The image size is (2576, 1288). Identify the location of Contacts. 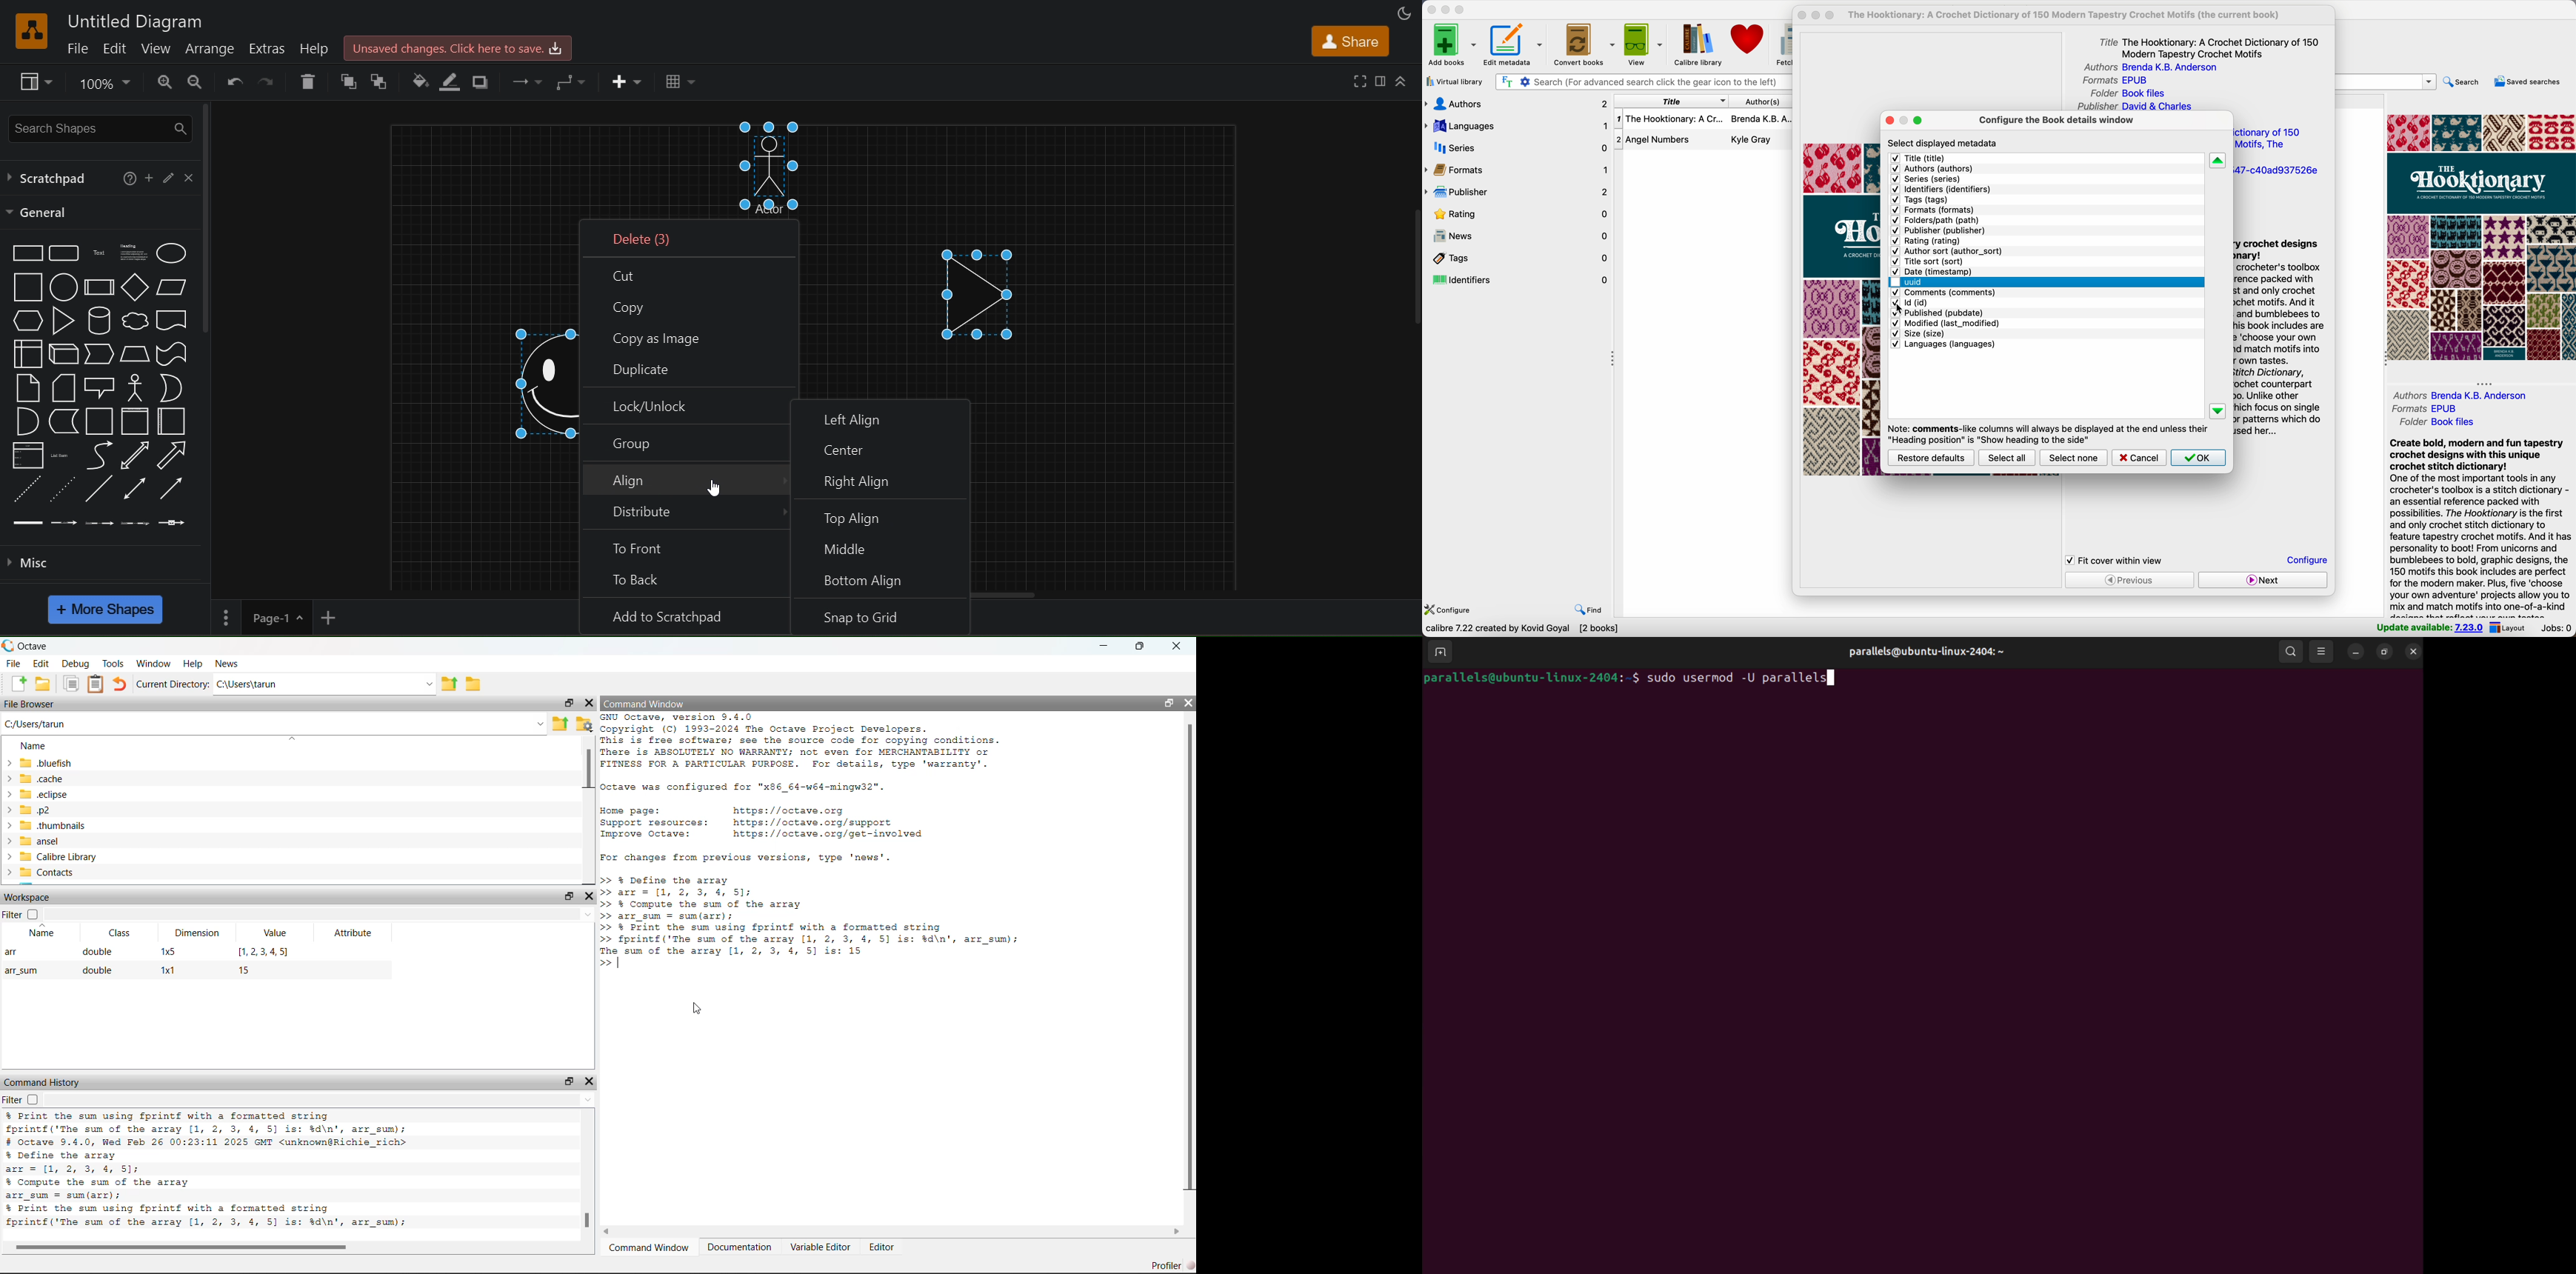
(44, 873).